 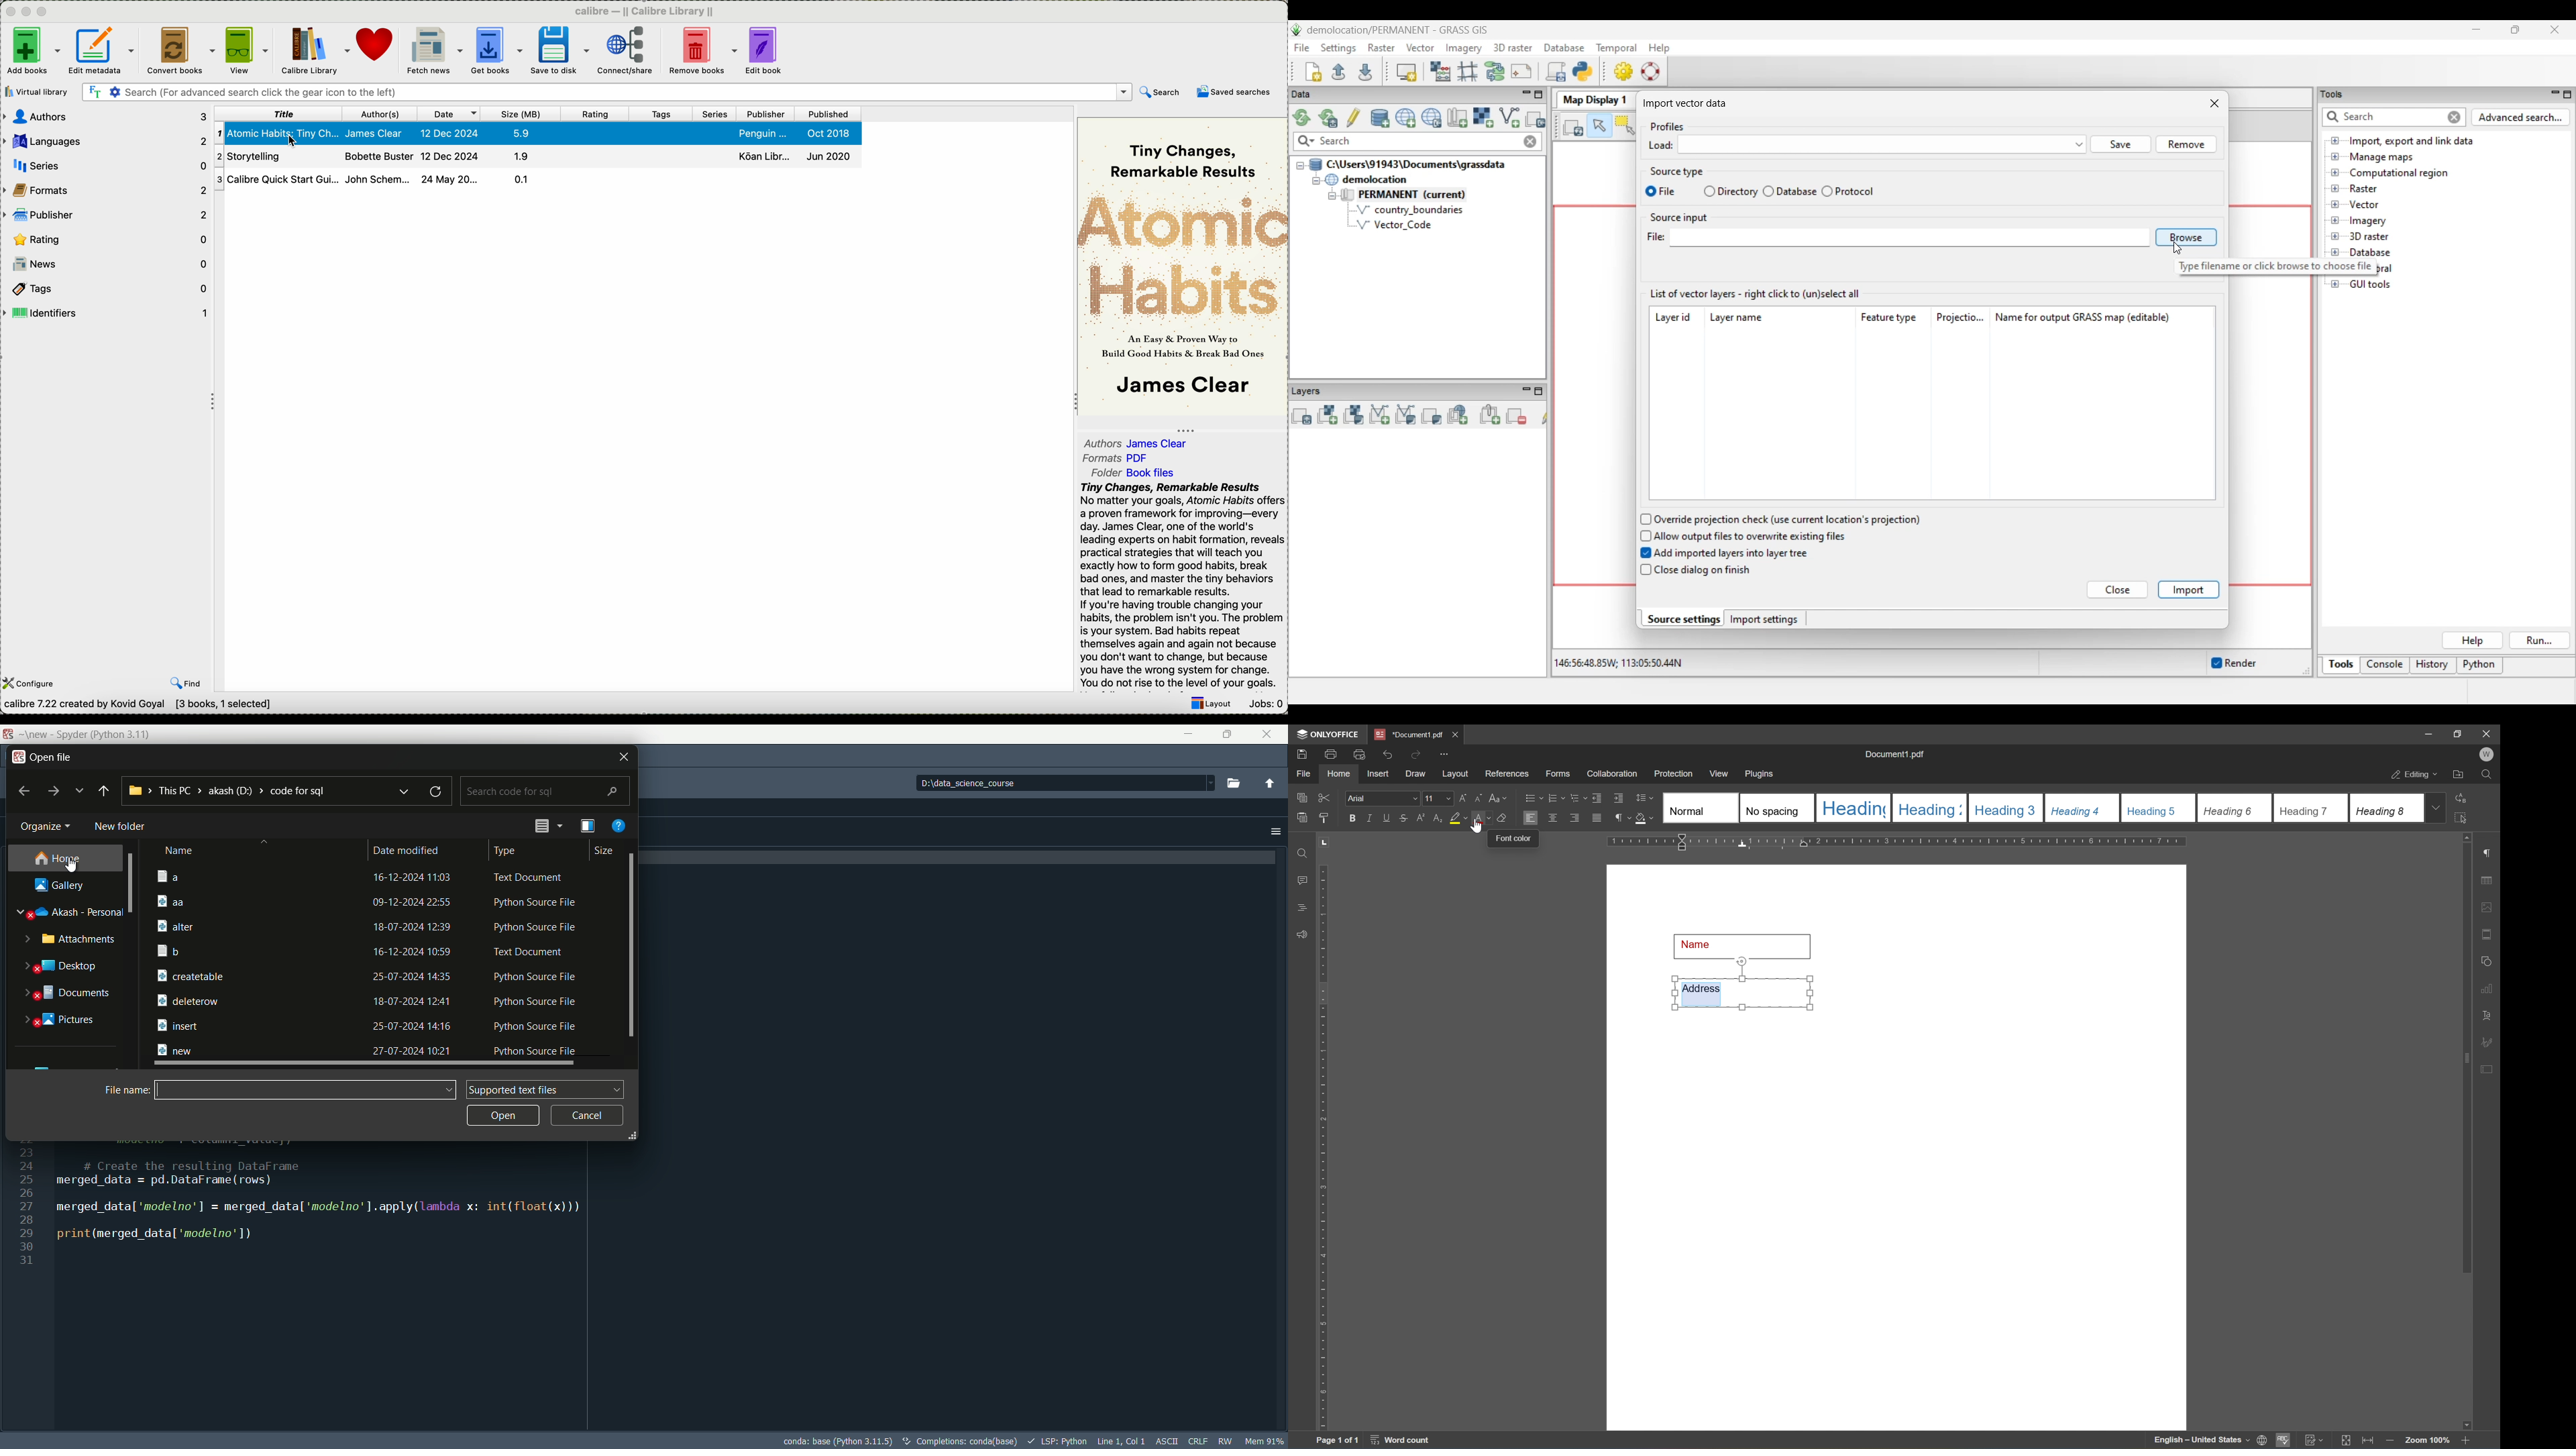 I want to click on drop down, so click(x=2439, y=808).